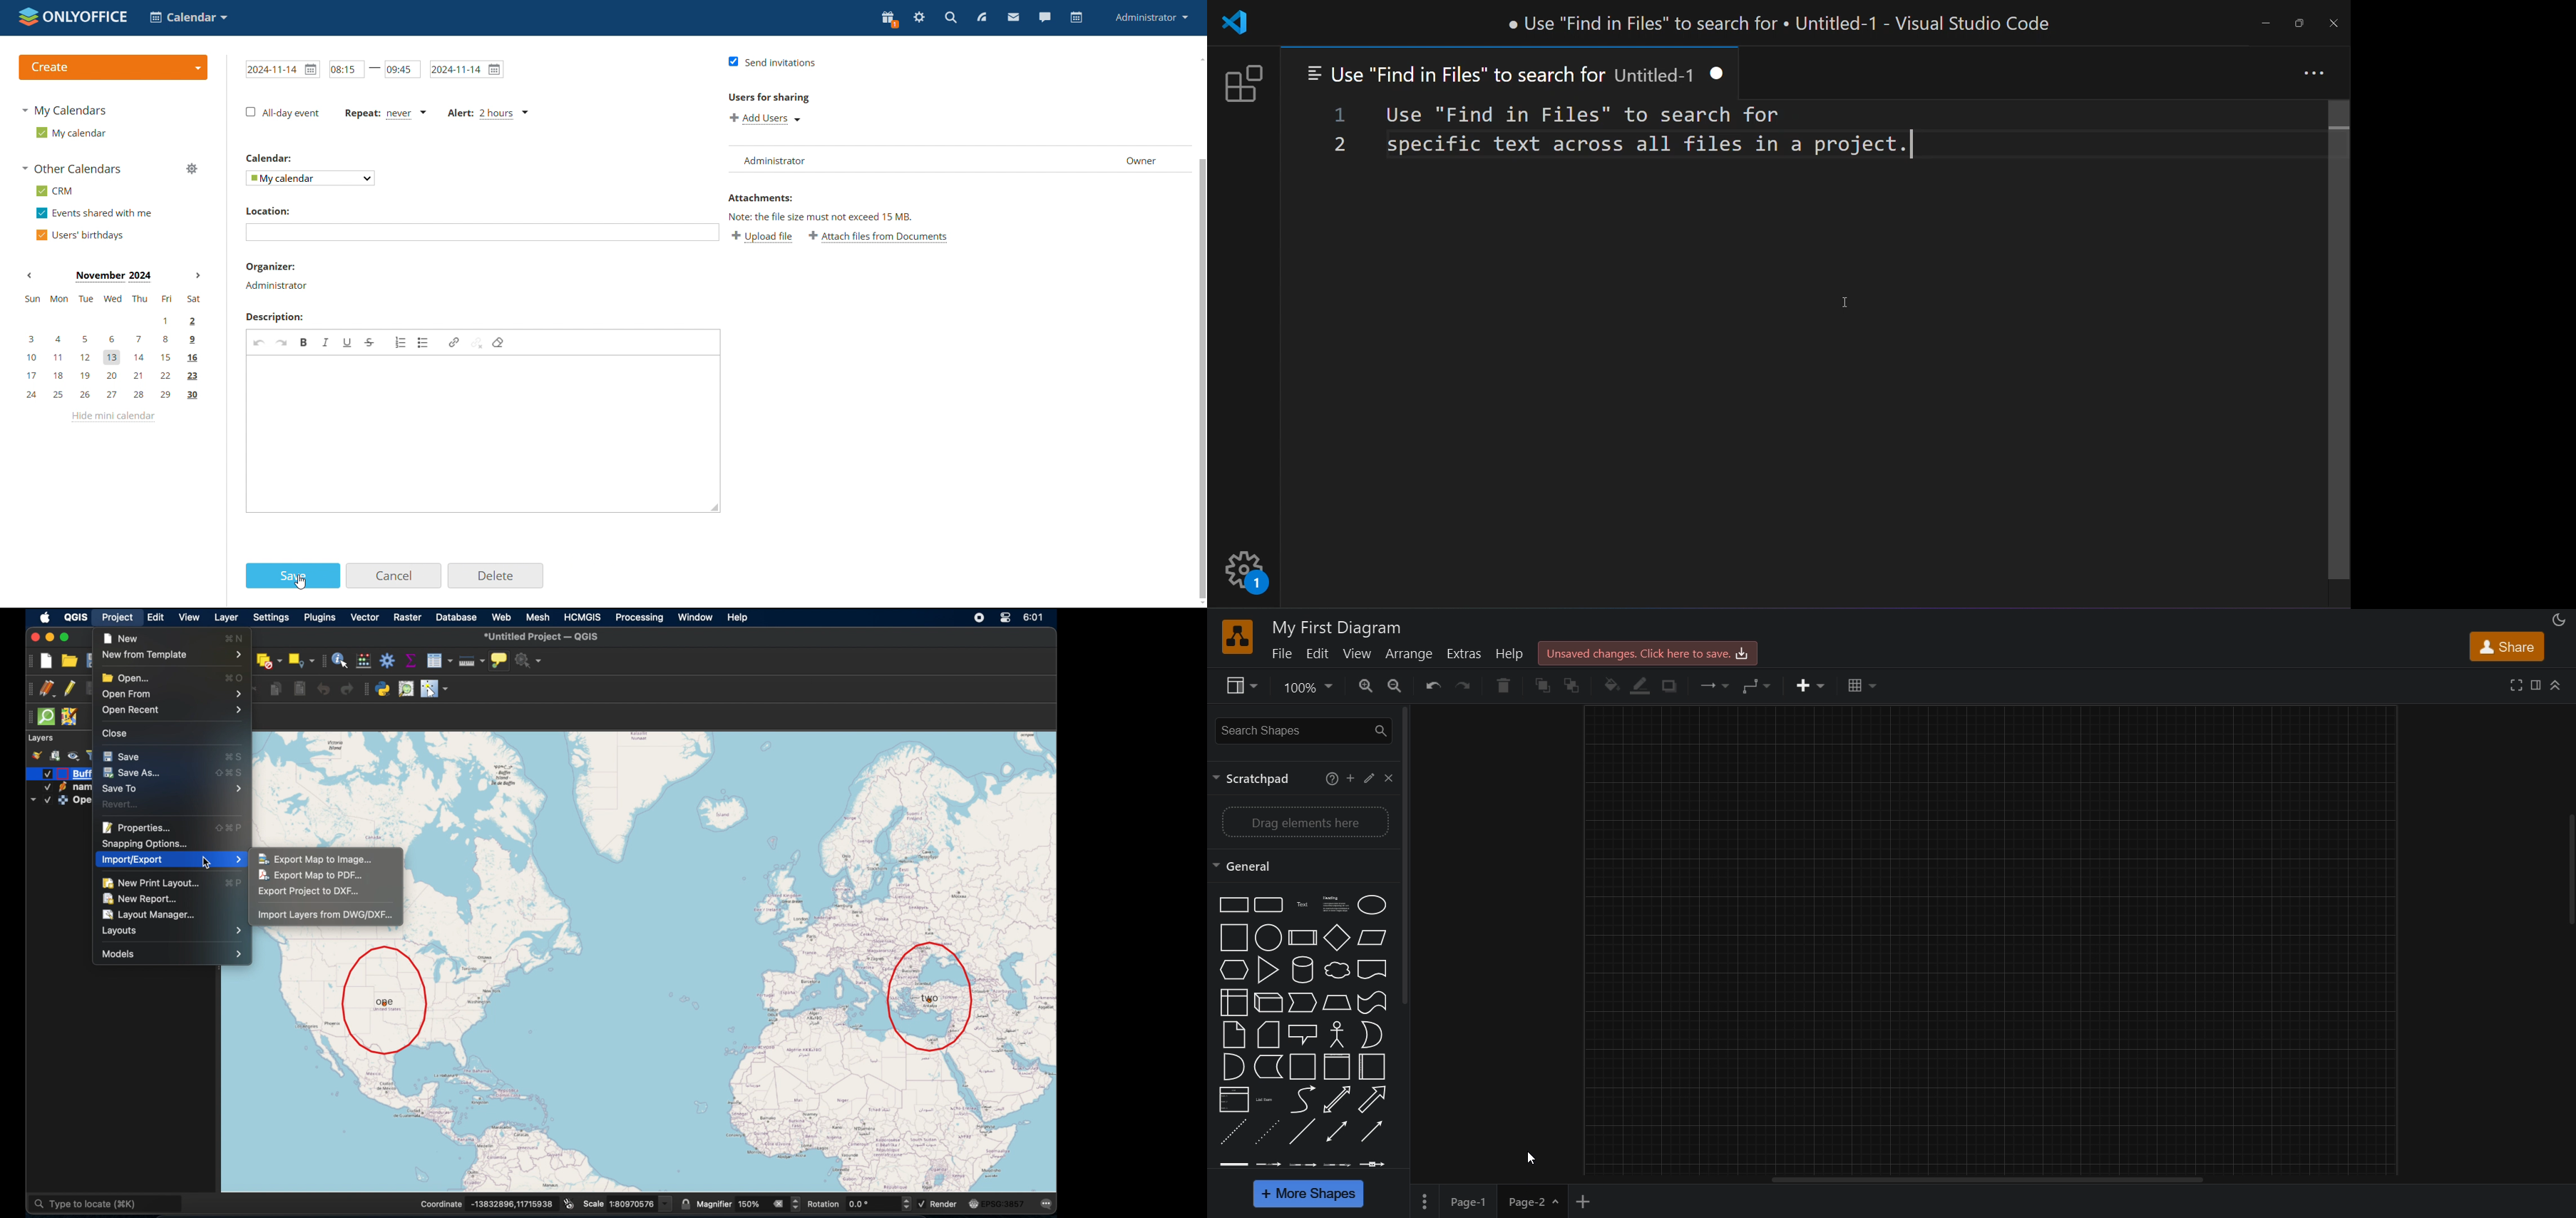 The height and width of the screenshot is (1232, 2576). I want to click on click here to save, so click(1651, 652).